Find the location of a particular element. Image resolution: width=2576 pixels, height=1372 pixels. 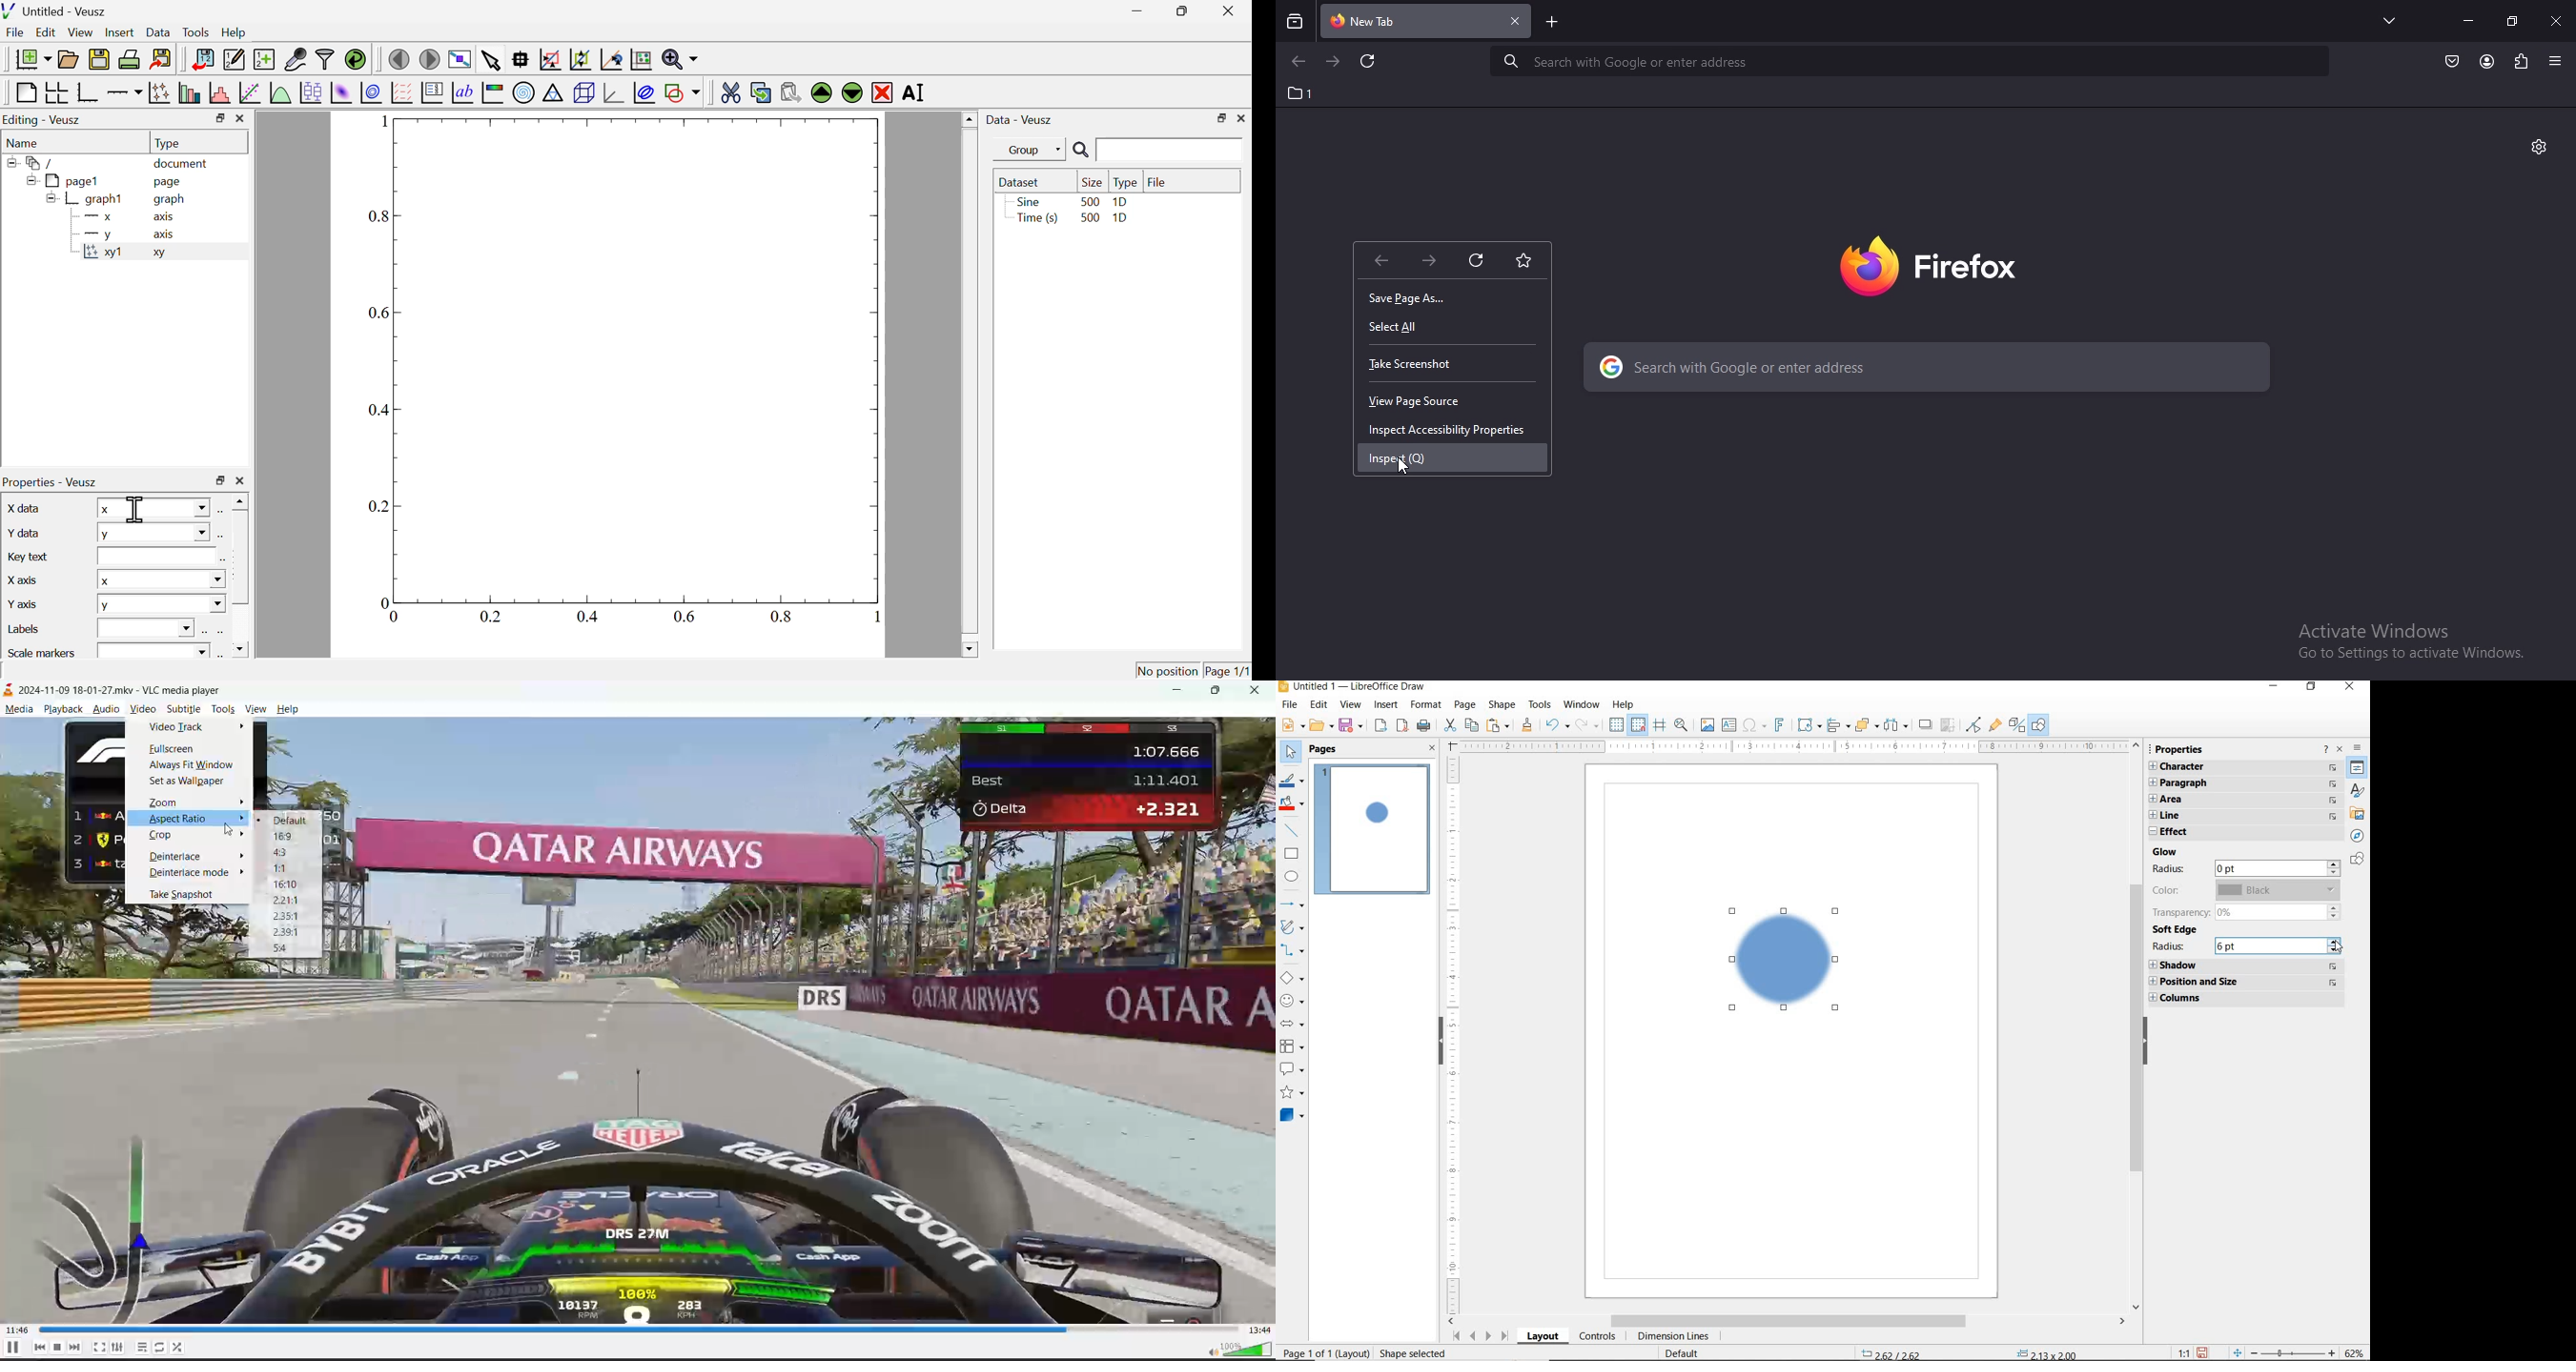

SELECT ATLEAST 3 OBJECTS TO DISTRIBUTE is located at coordinates (1896, 725).